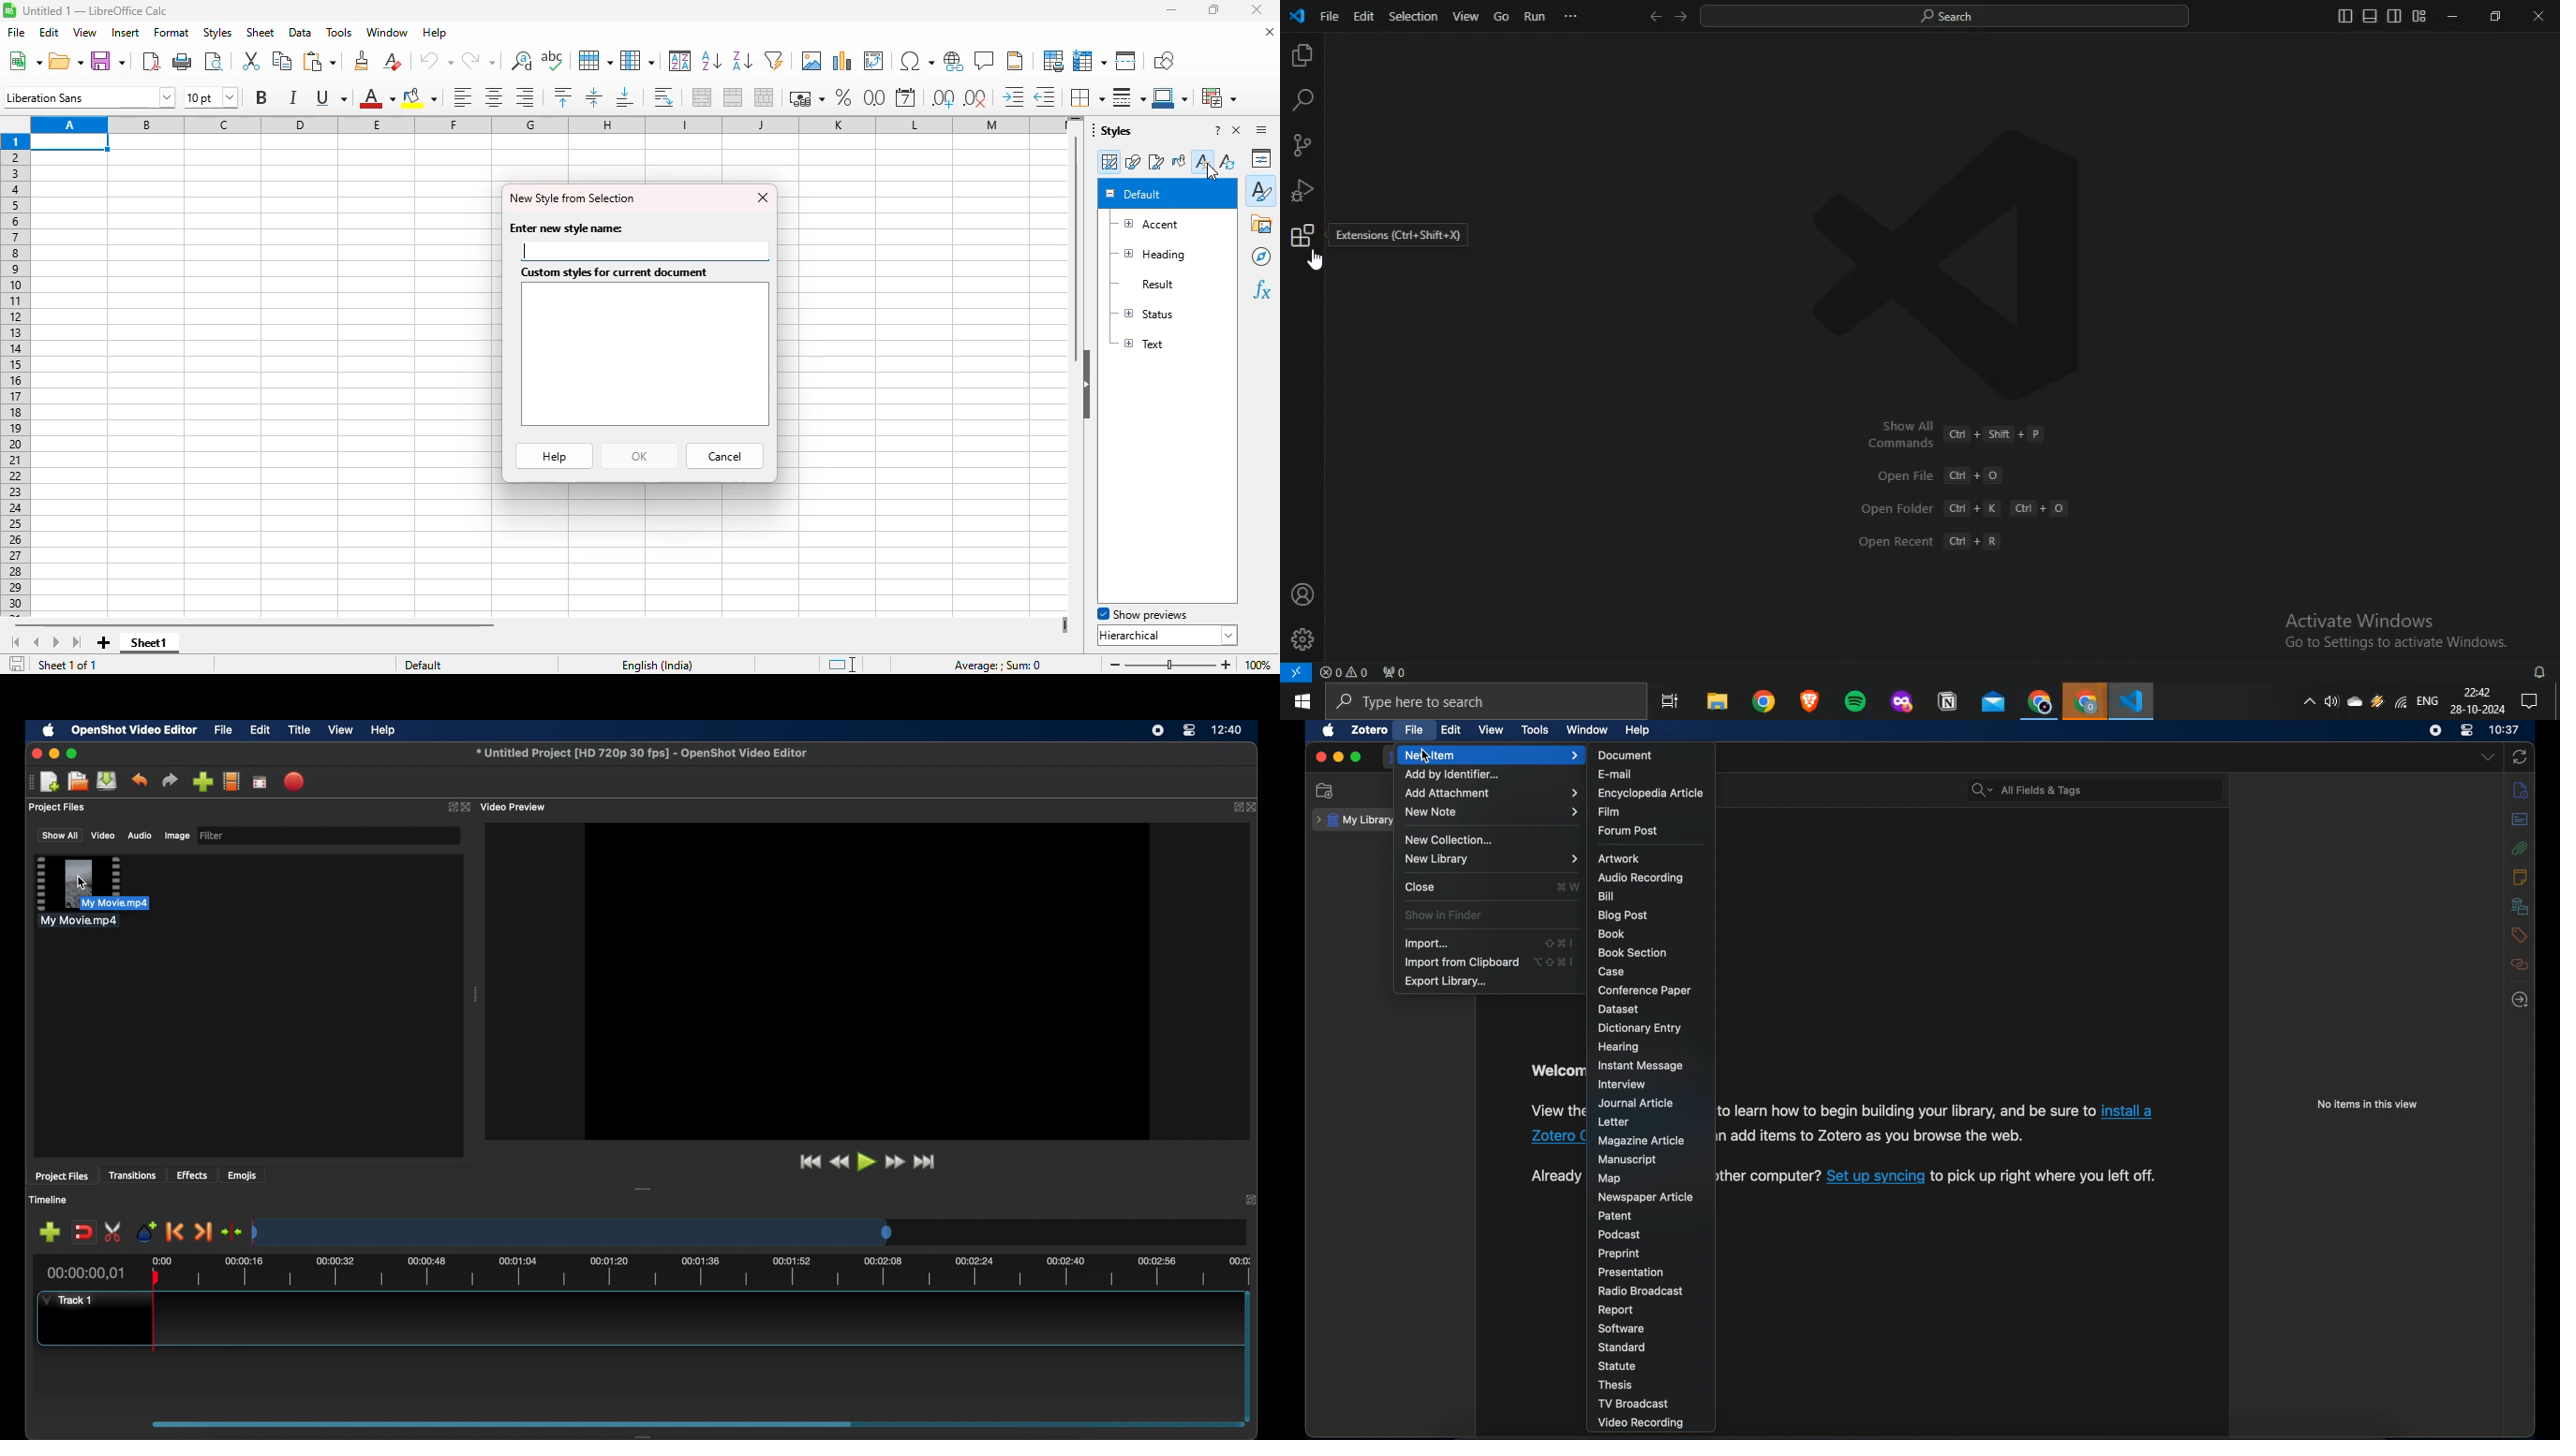  What do you see at coordinates (1258, 665) in the screenshot?
I see `zoom factor` at bounding box center [1258, 665].